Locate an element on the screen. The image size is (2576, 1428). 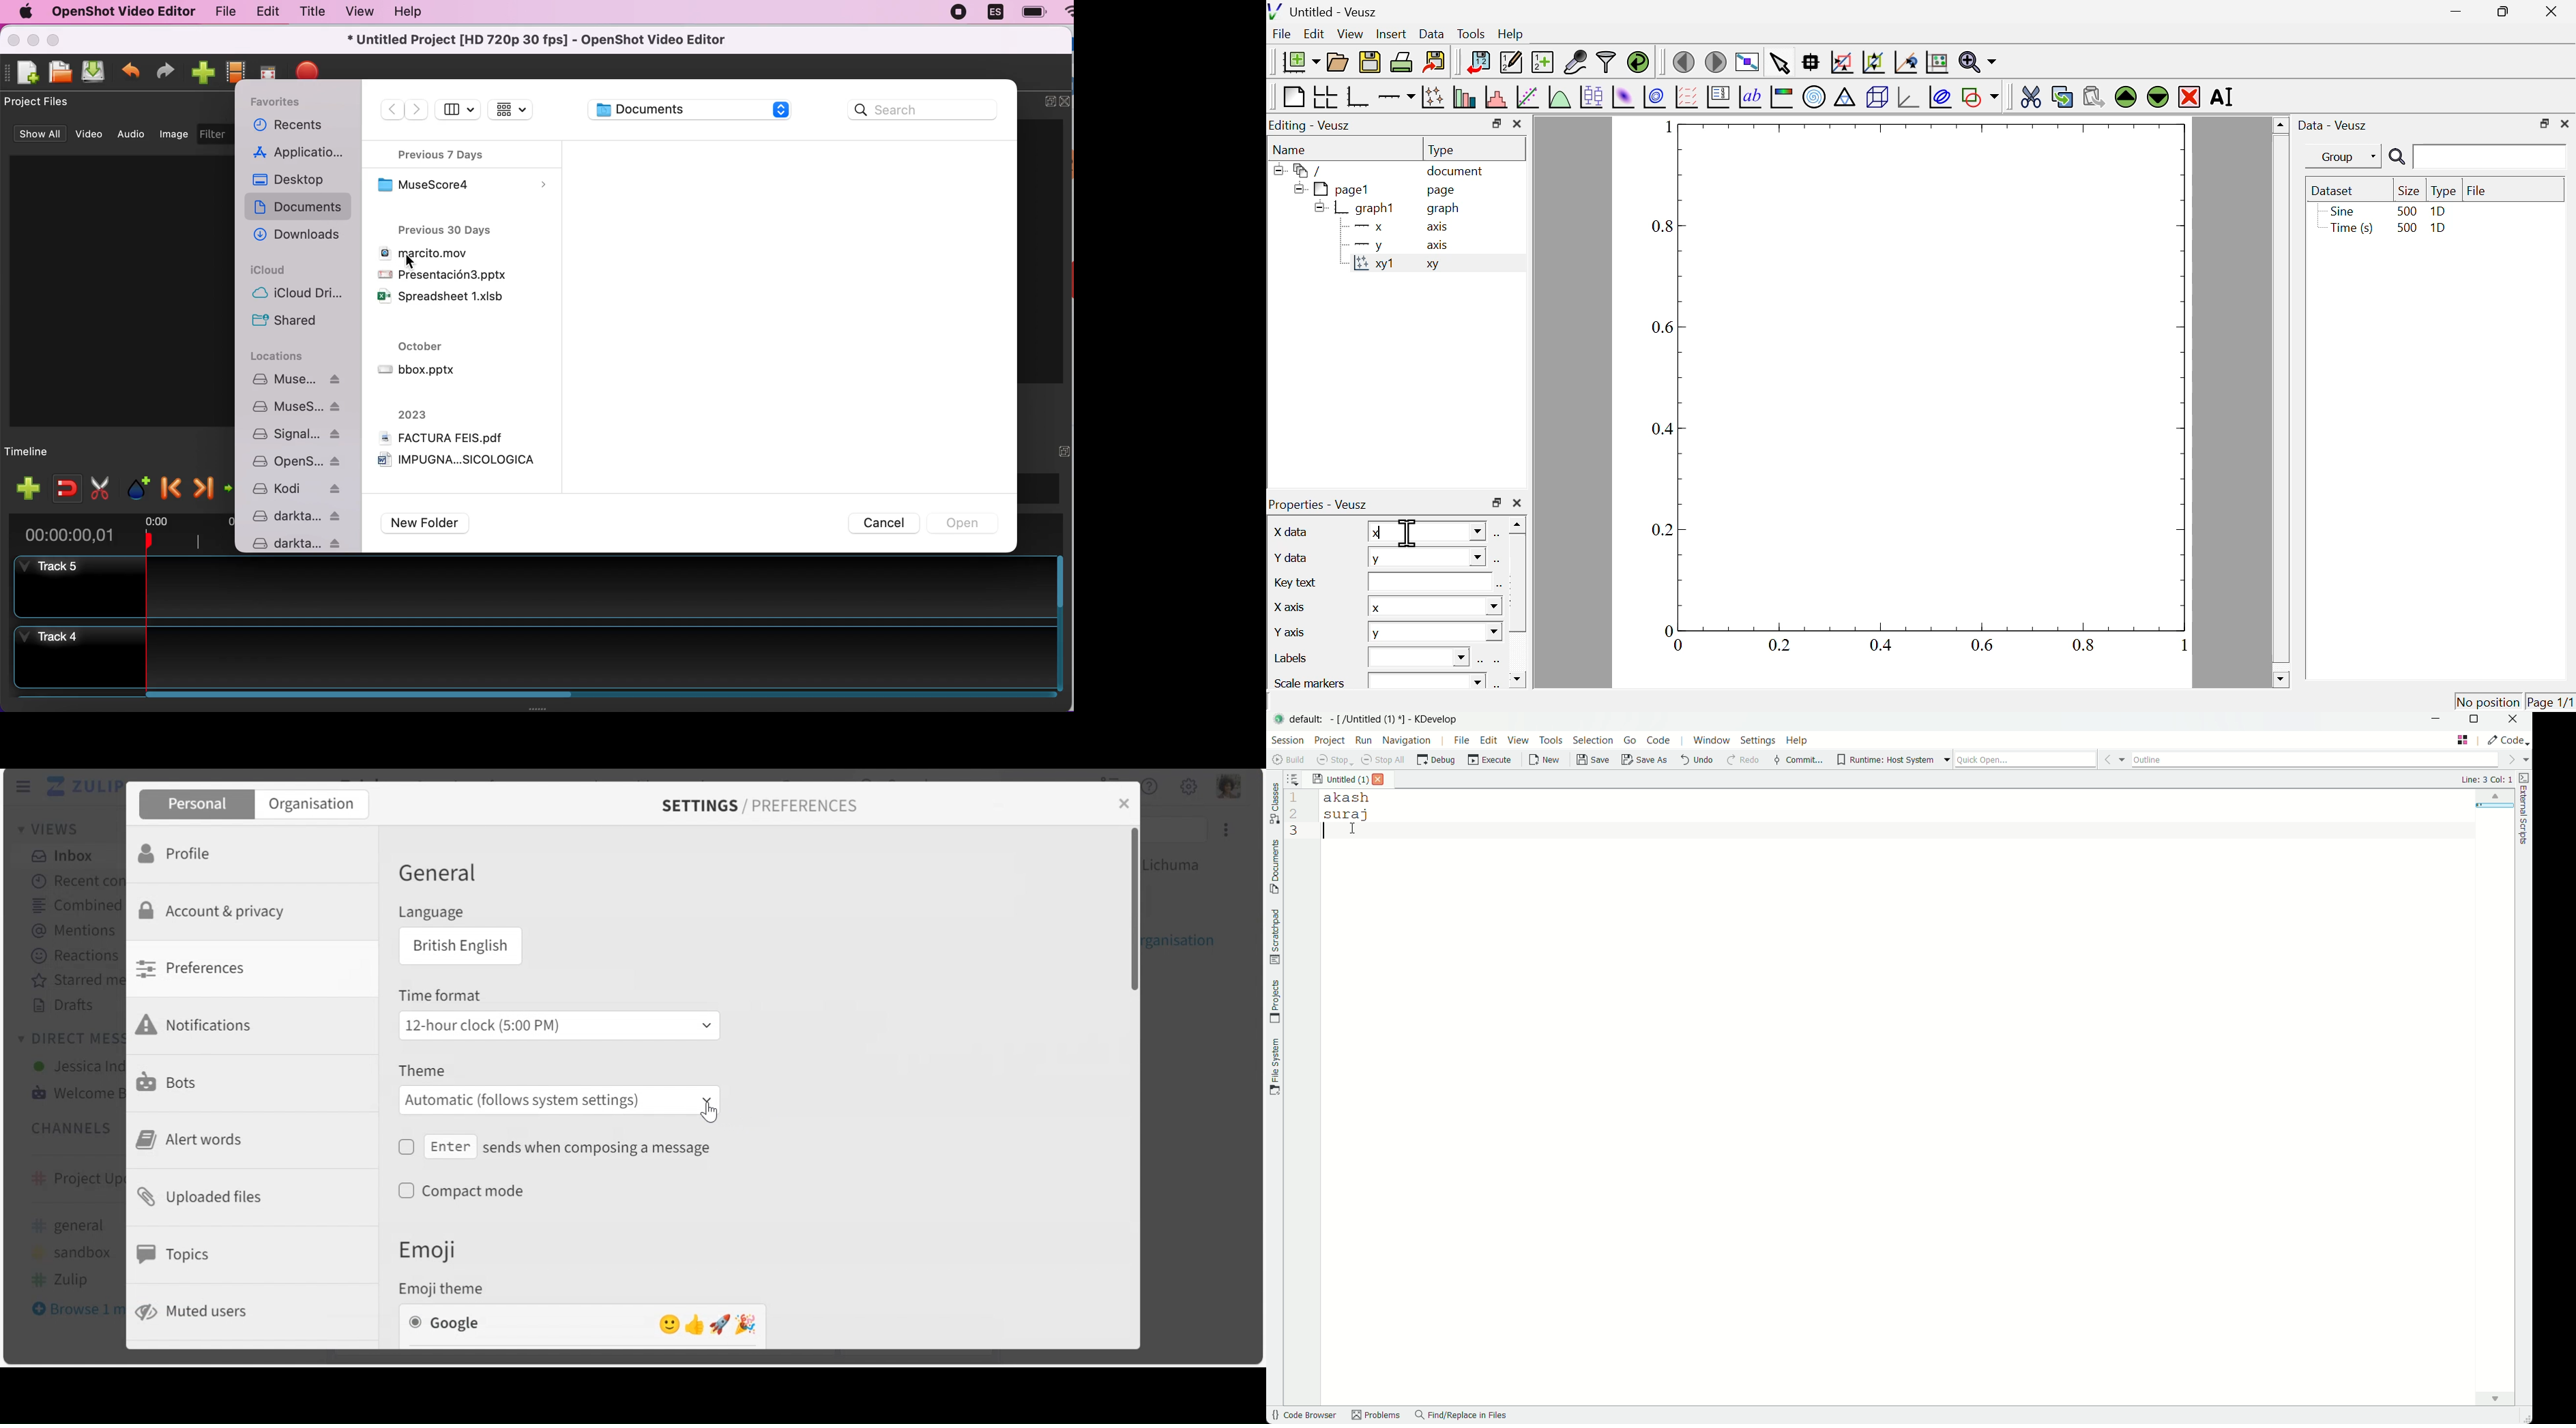
1 is located at coordinates (2177, 645).